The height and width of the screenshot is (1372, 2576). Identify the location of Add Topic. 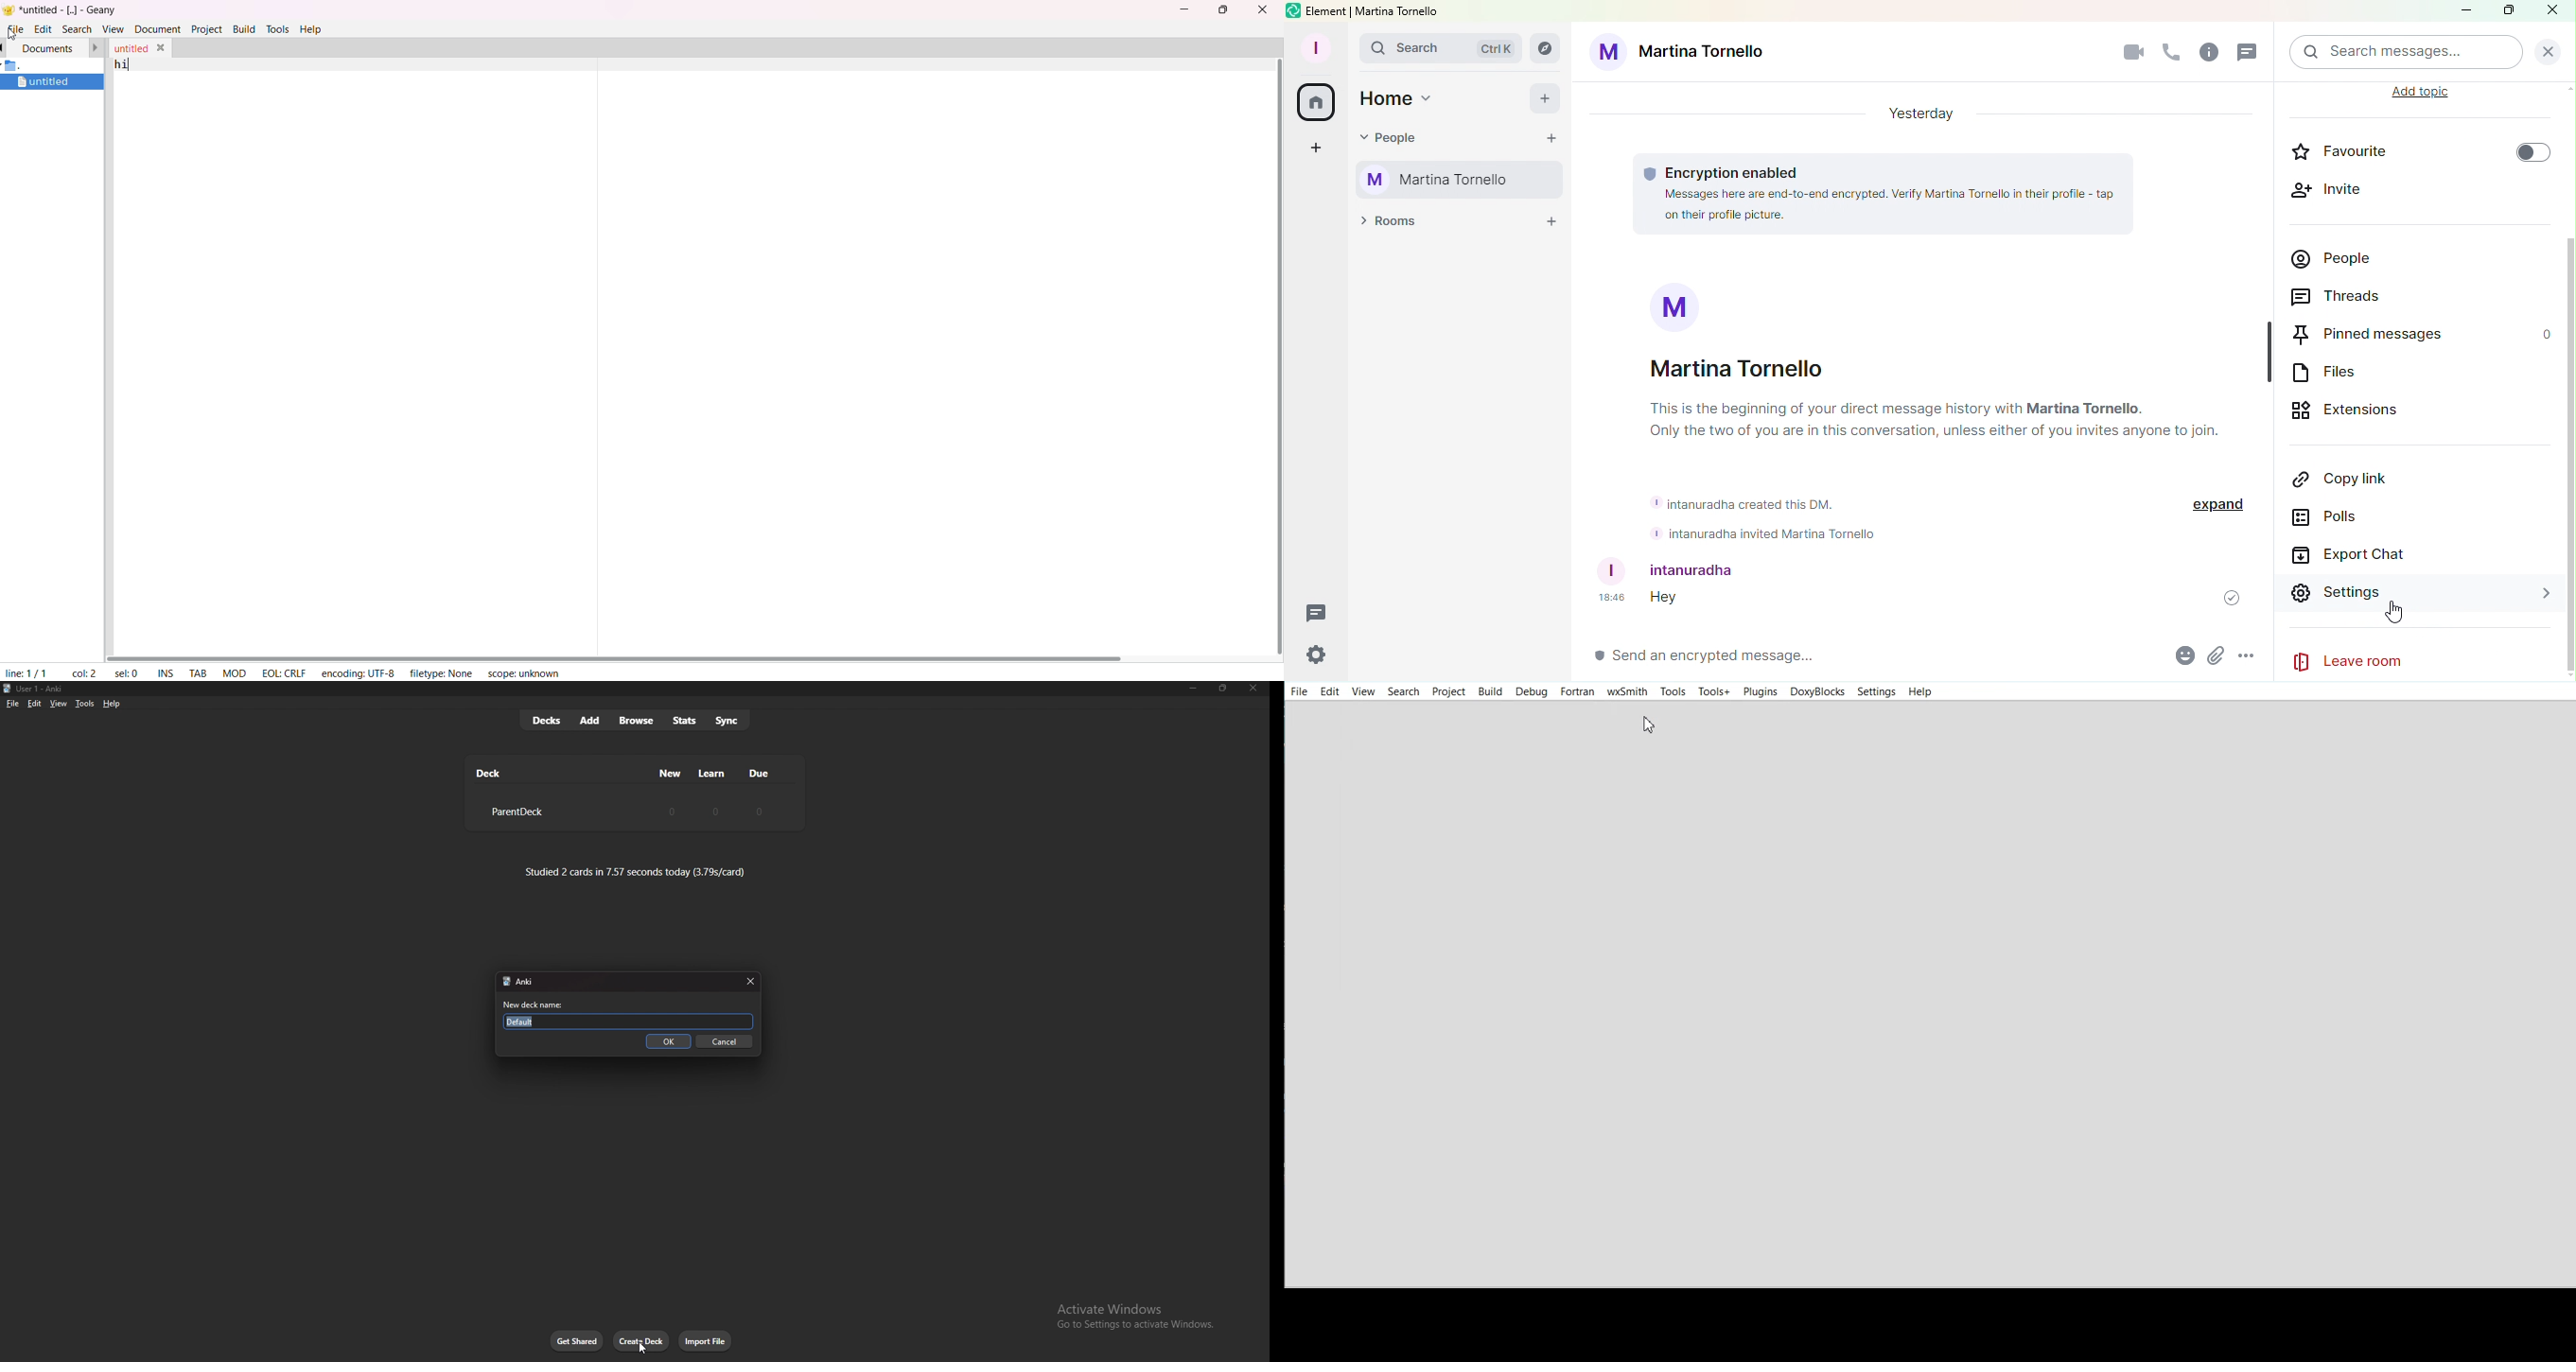
(2423, 92).